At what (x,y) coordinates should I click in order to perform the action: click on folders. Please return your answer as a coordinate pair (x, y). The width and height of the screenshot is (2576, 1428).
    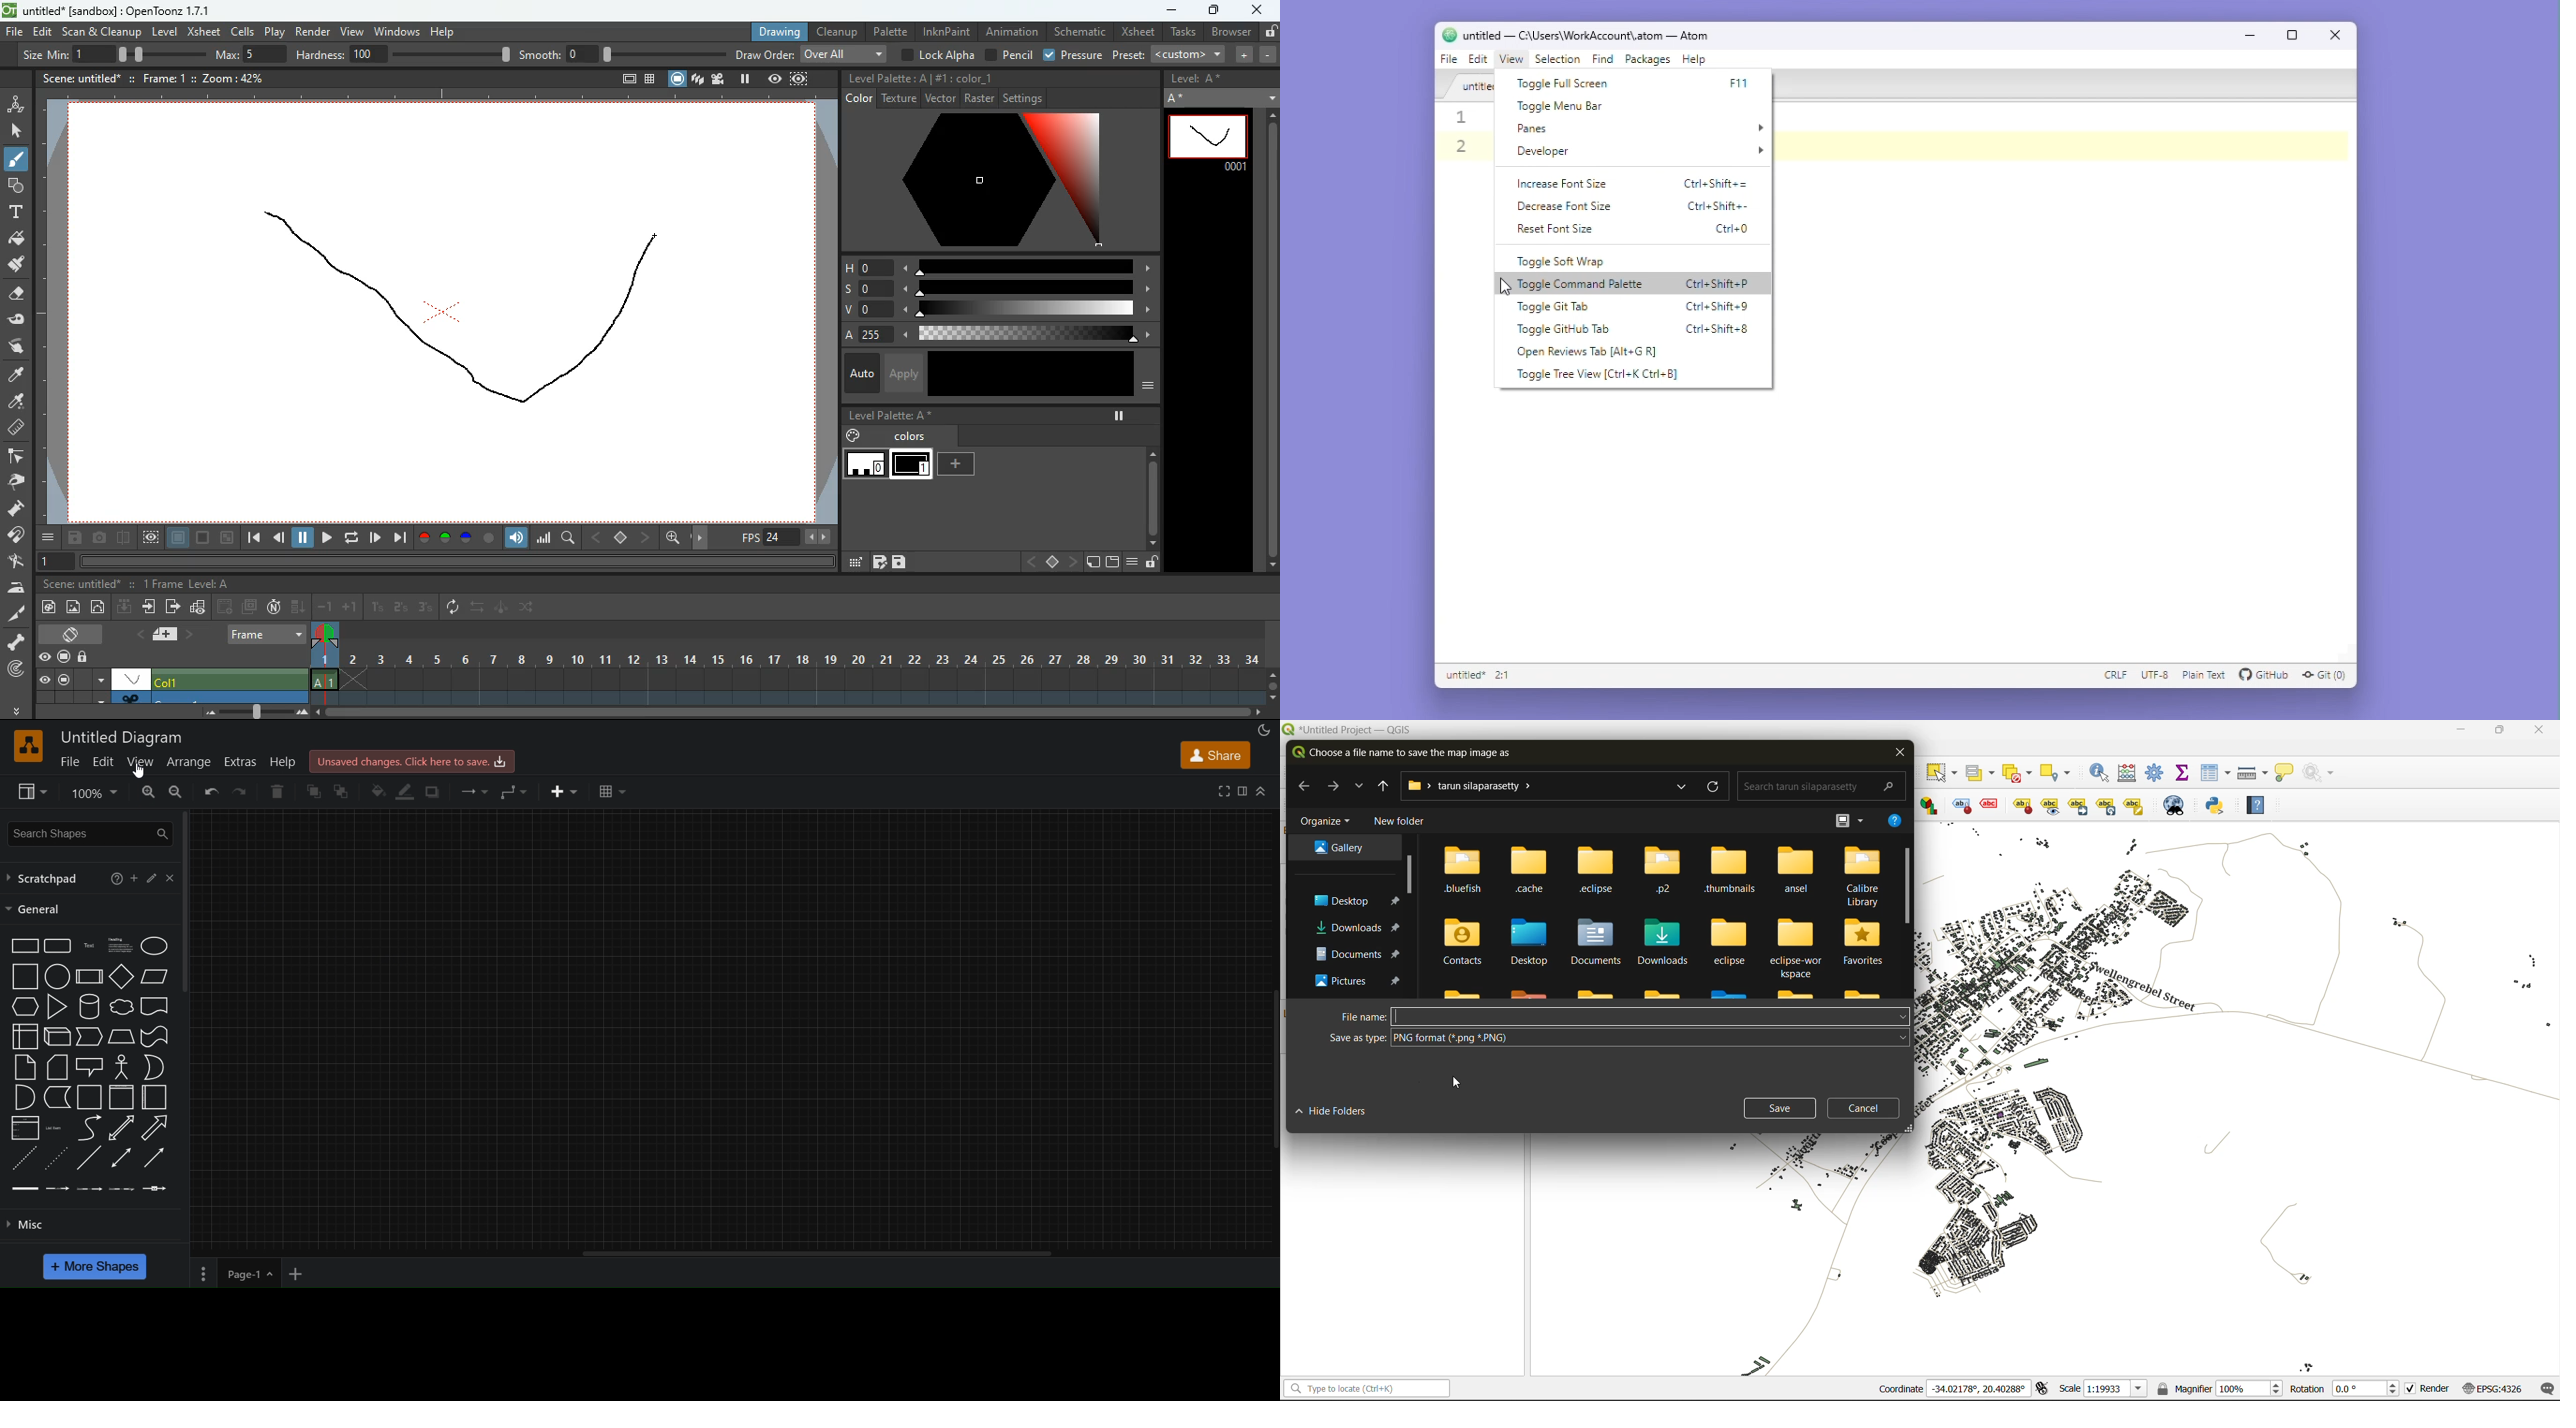
    Looking at the image, I should click on (1663, 919).